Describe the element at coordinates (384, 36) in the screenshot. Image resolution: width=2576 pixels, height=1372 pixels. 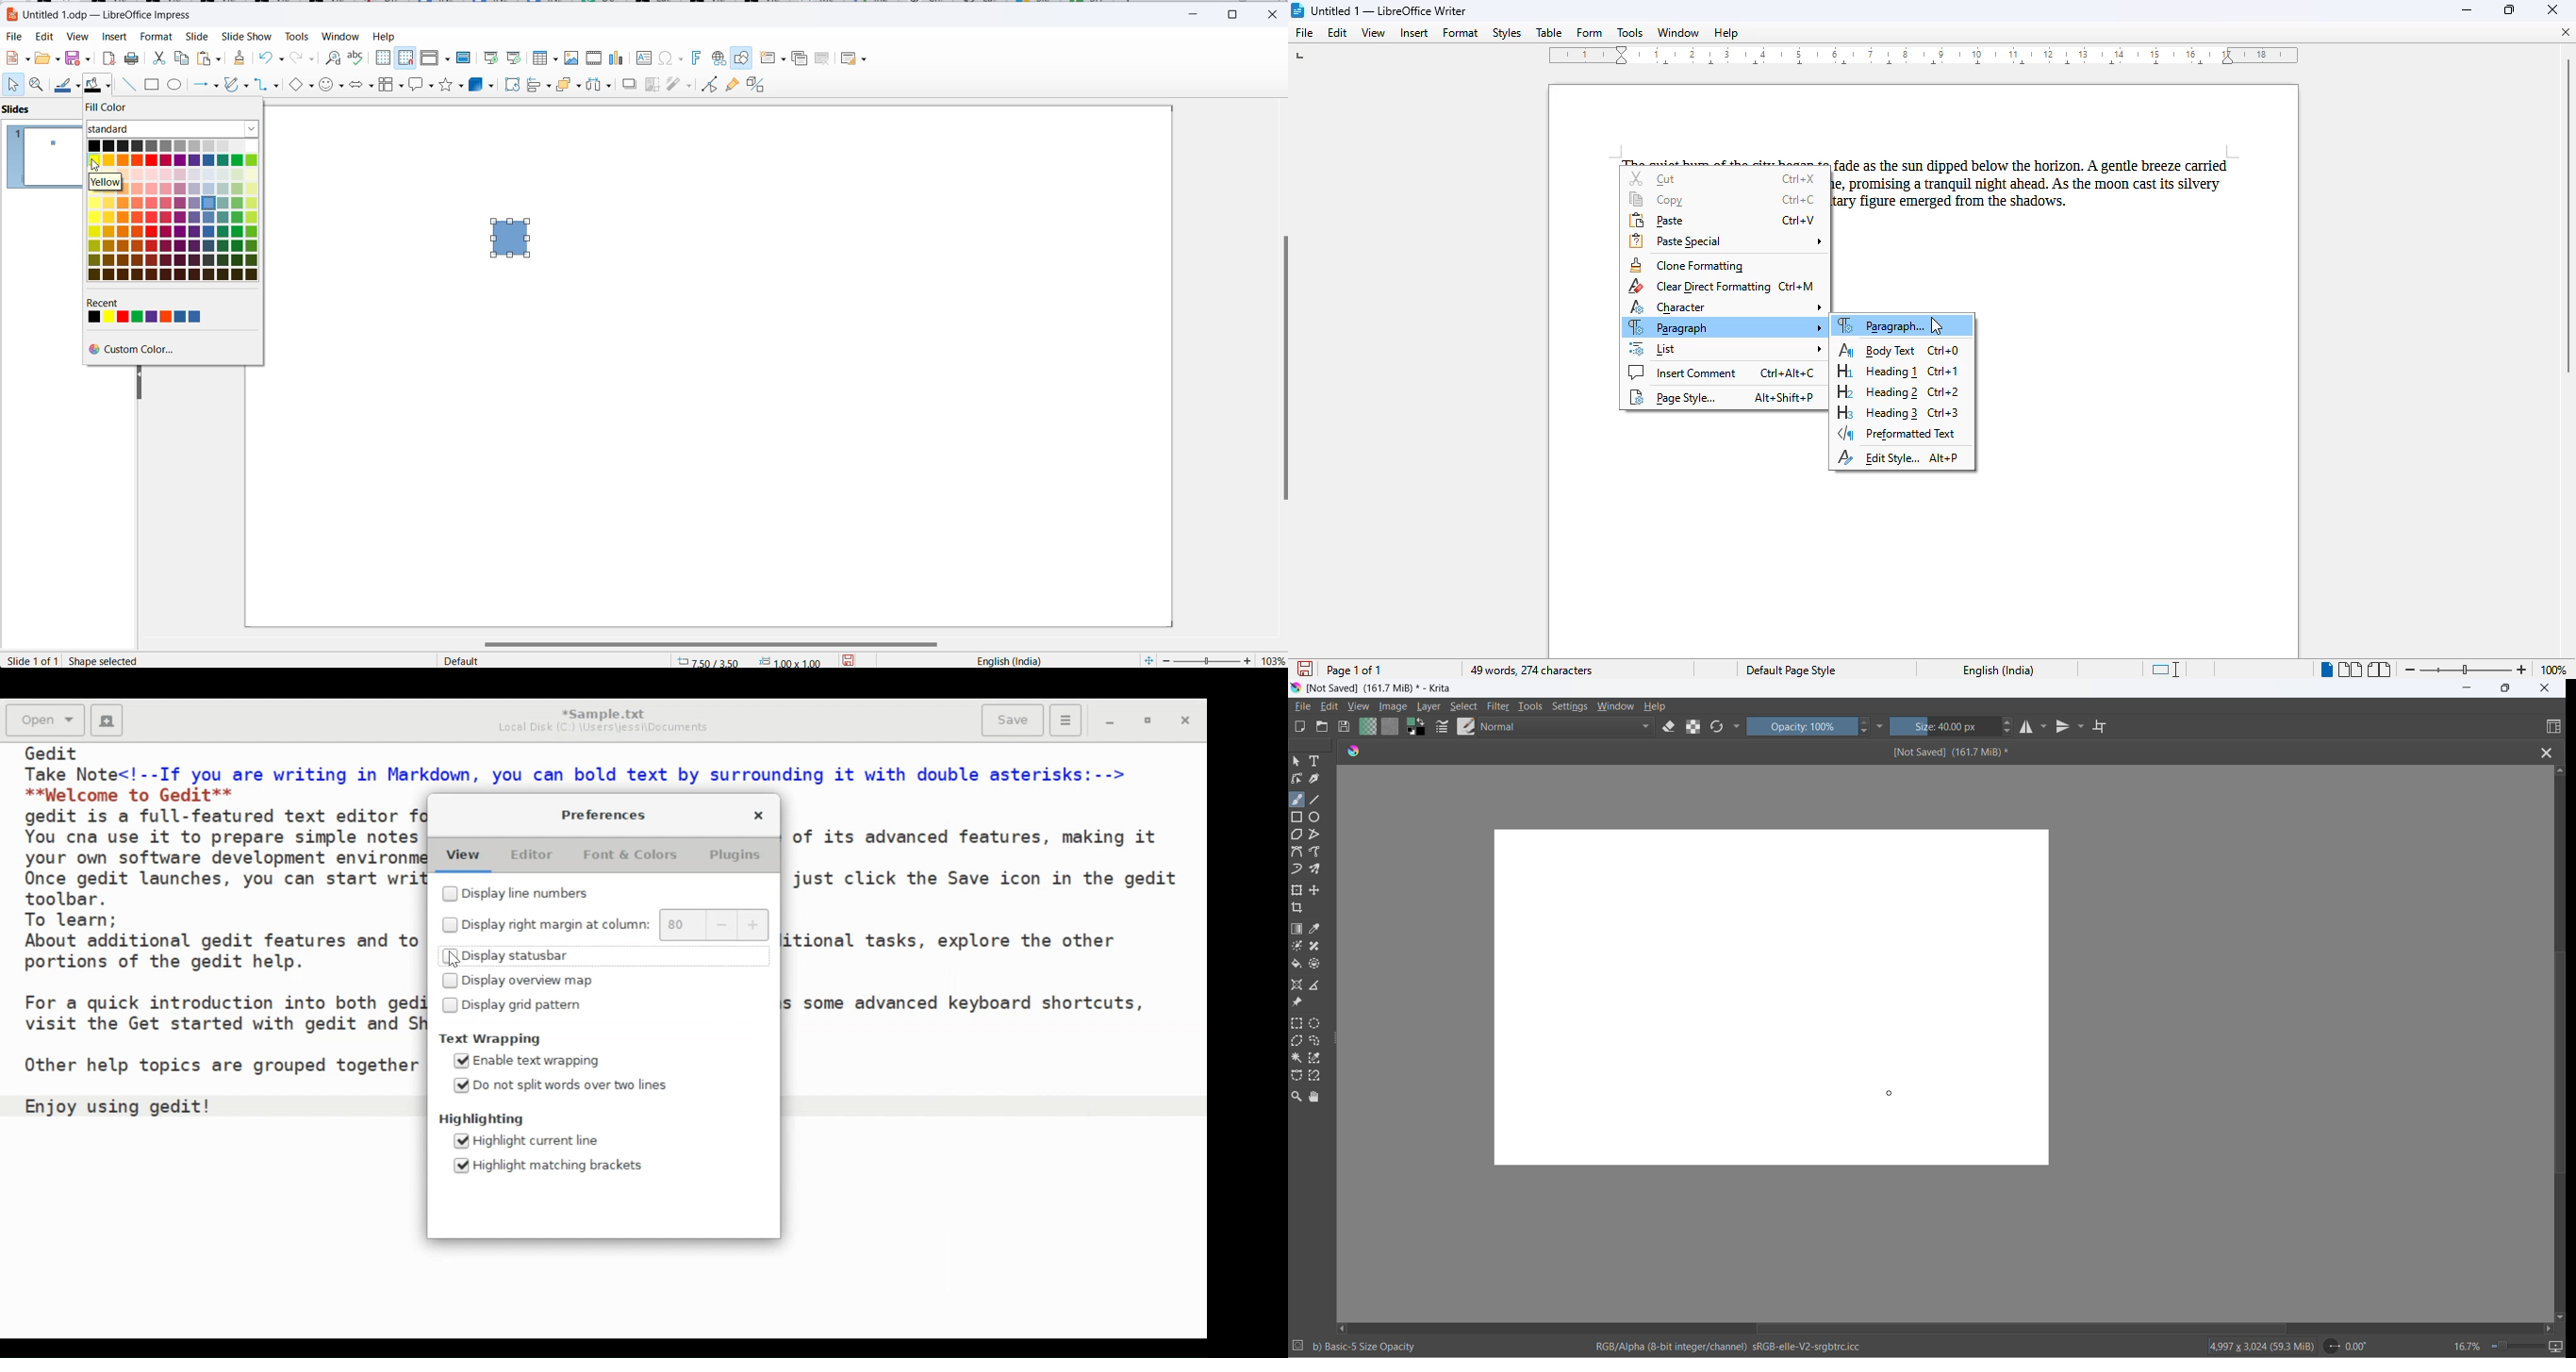
I see `help` at that location.